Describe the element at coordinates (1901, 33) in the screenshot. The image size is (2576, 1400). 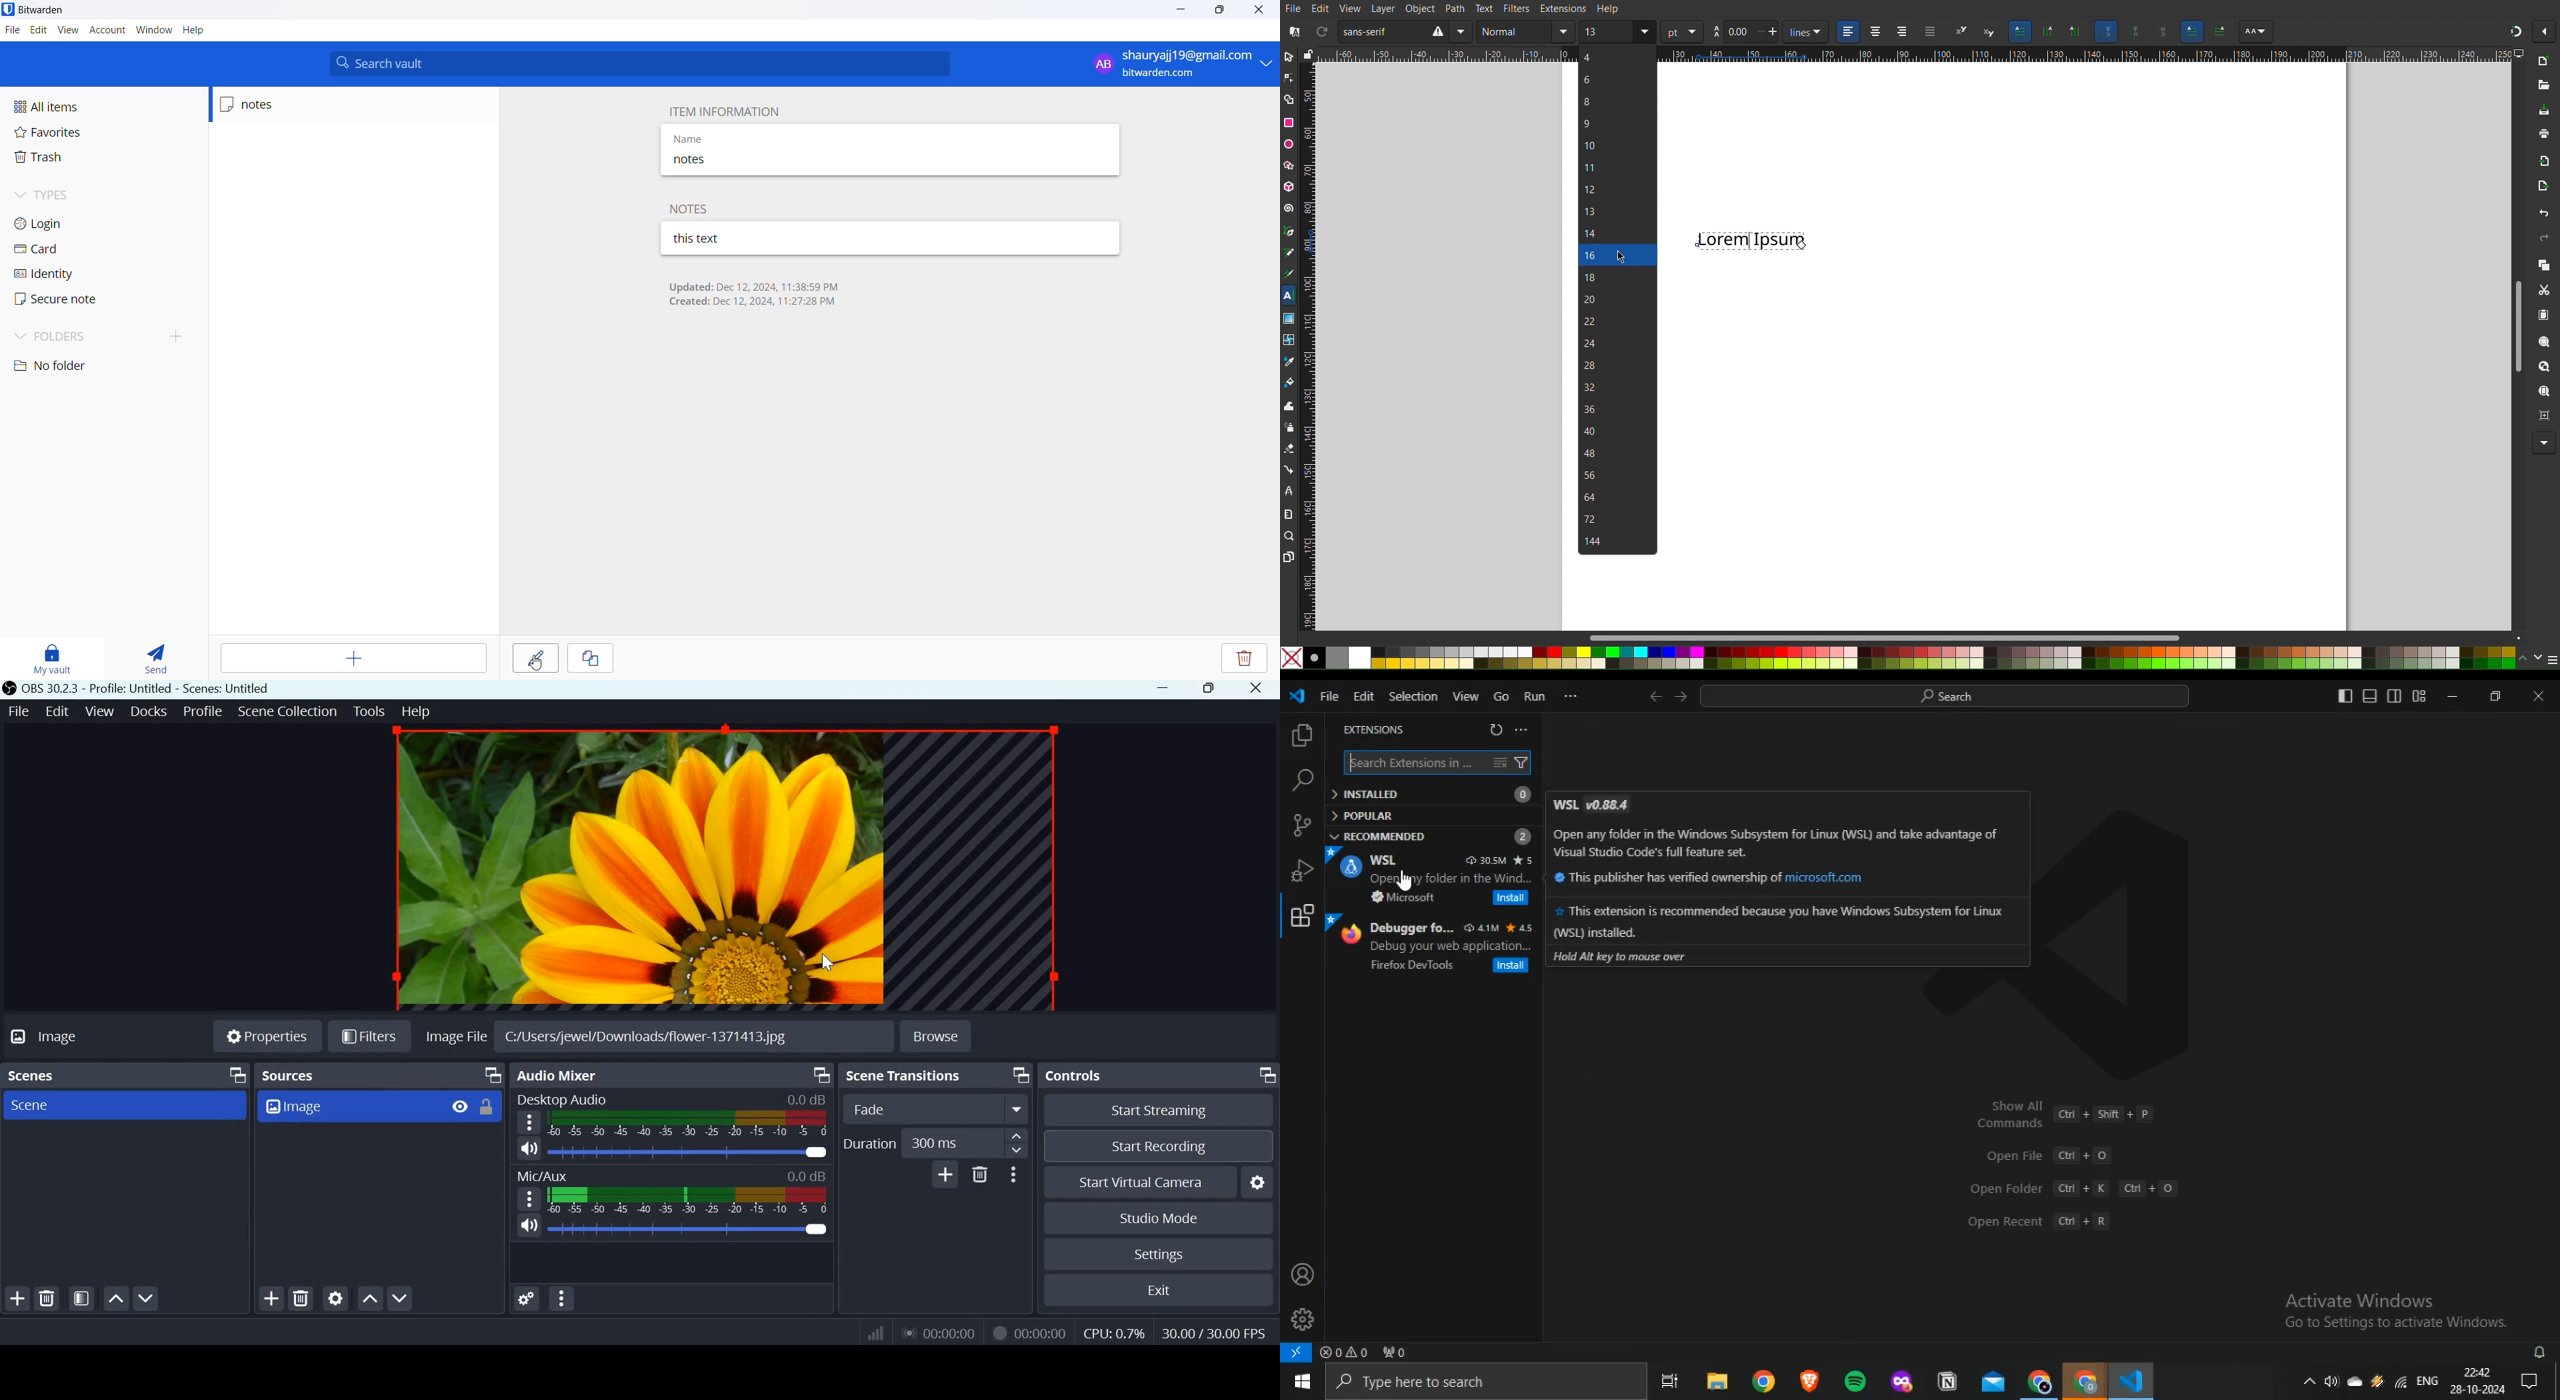
I see `right align` at that location.